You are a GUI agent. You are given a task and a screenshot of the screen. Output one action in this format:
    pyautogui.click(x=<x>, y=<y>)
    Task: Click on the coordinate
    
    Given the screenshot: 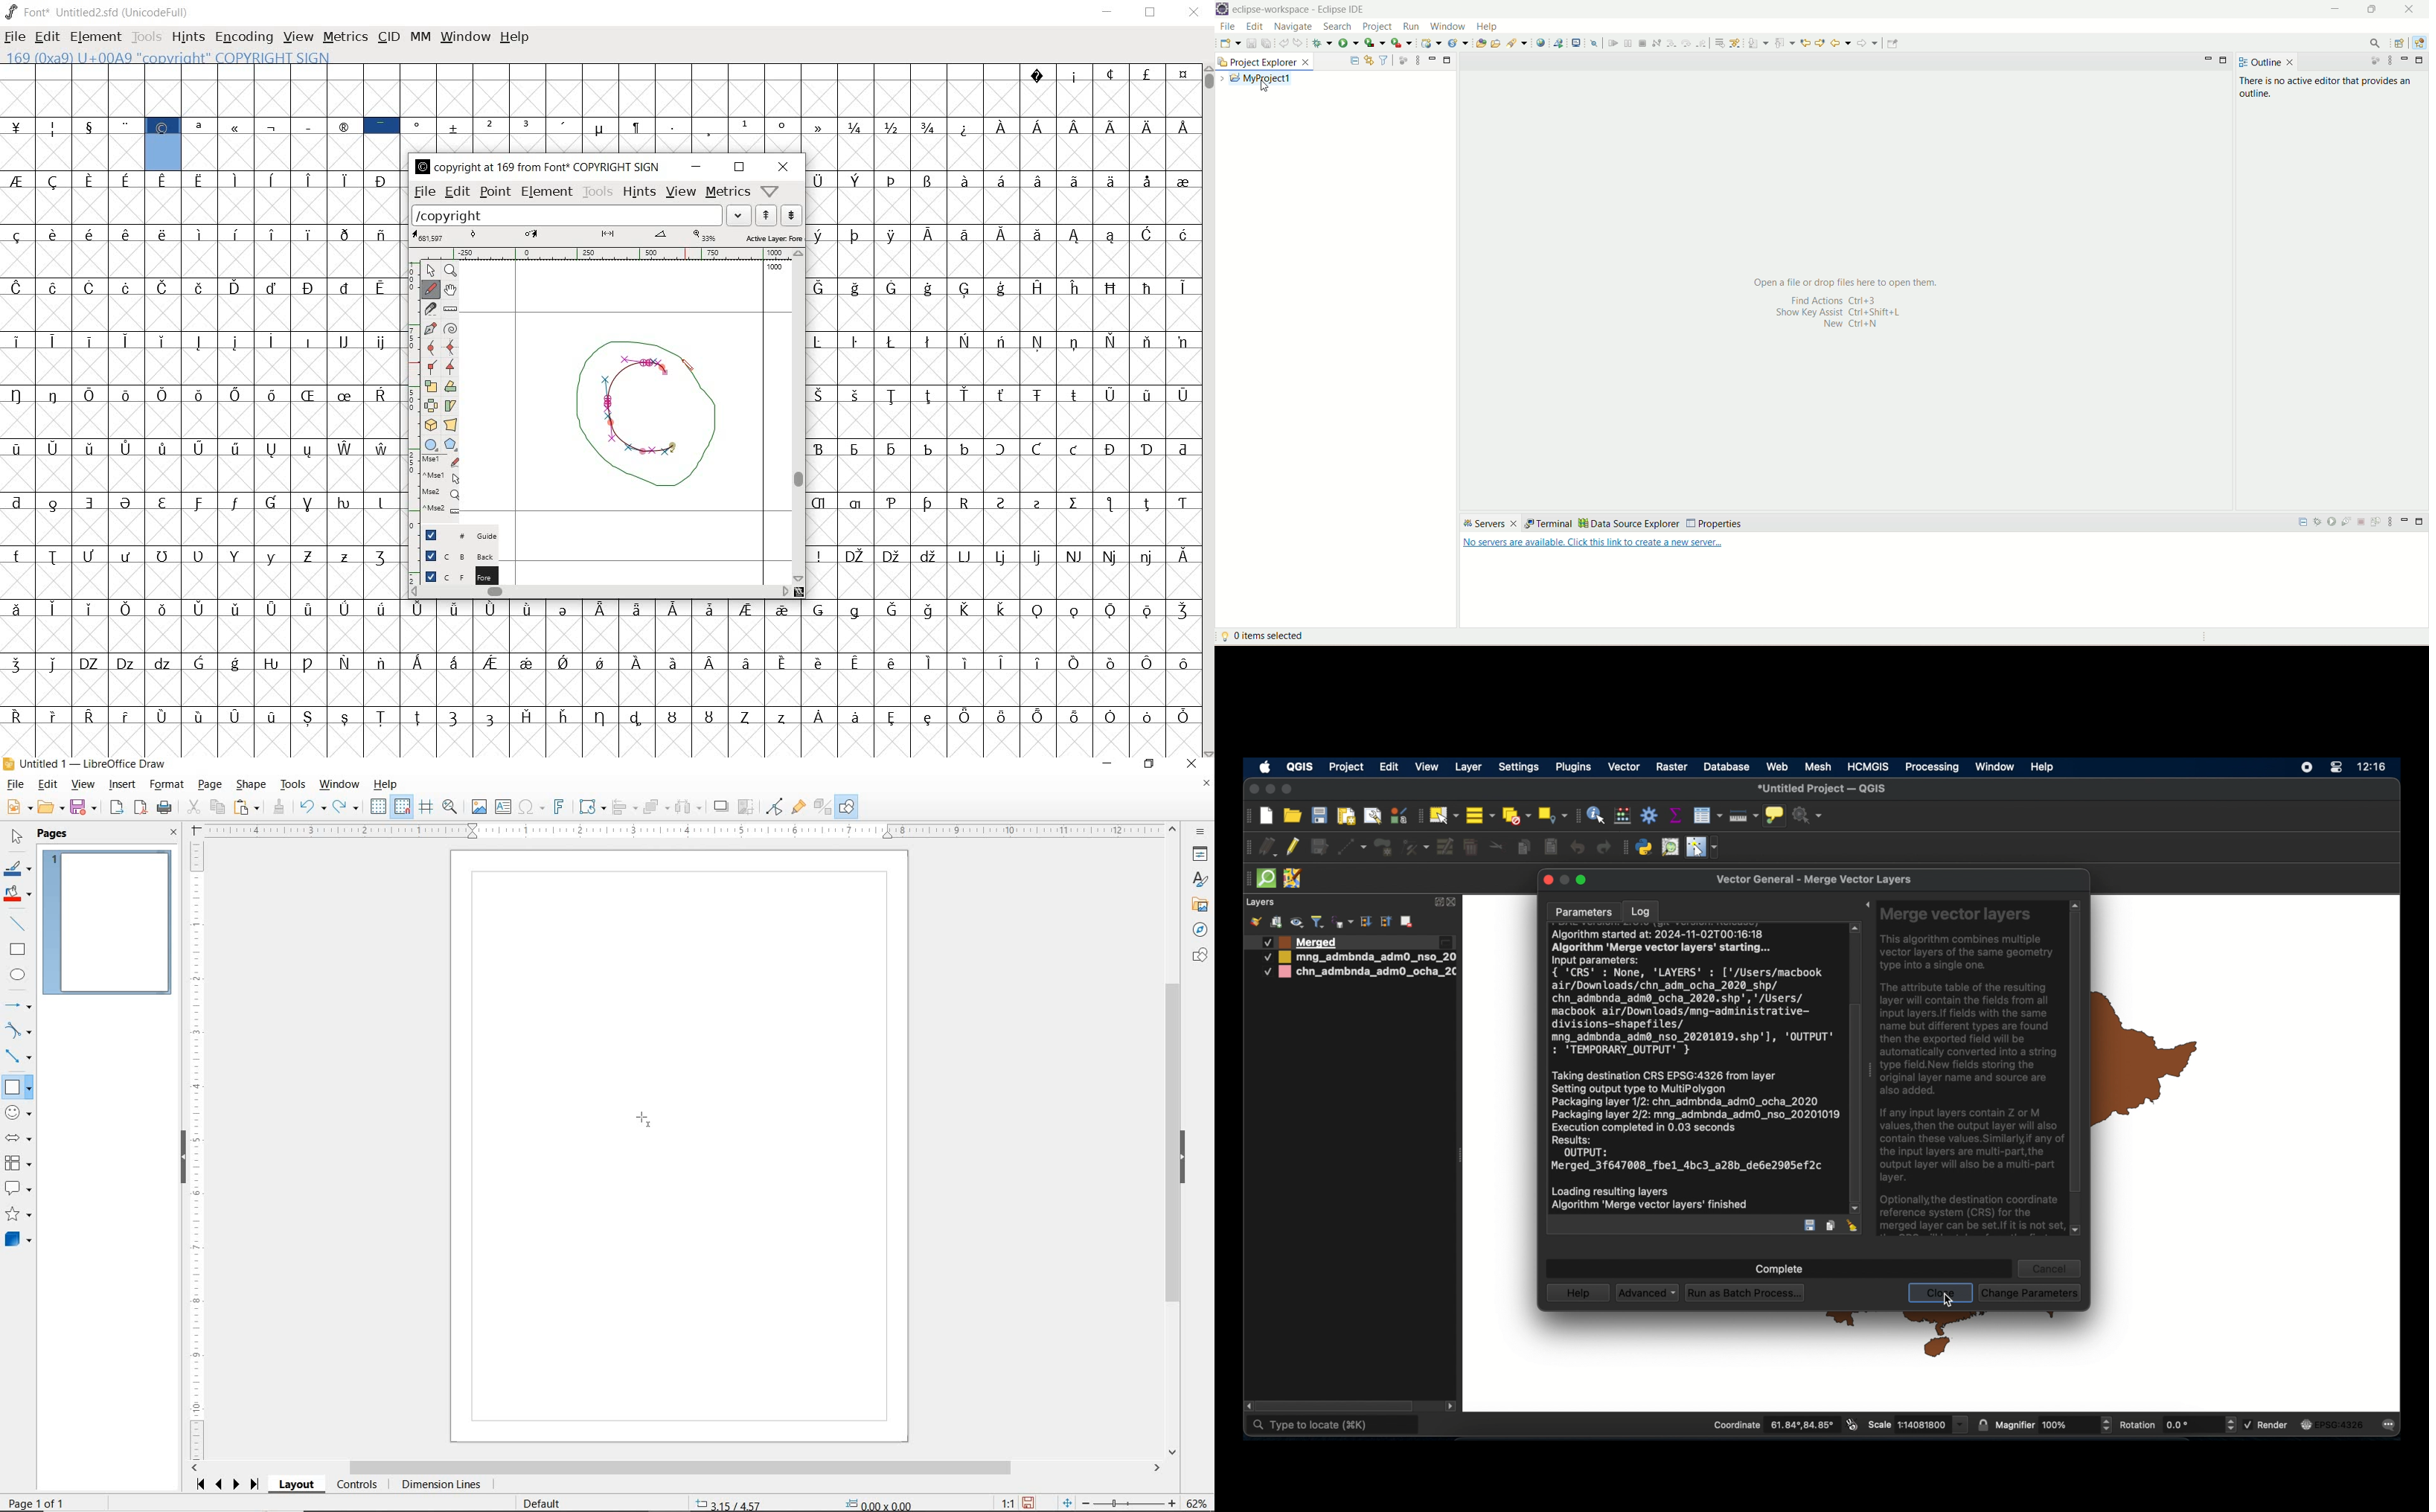 What is the action you would take?
    pyautogui.click(x=1773, y=1425)
    